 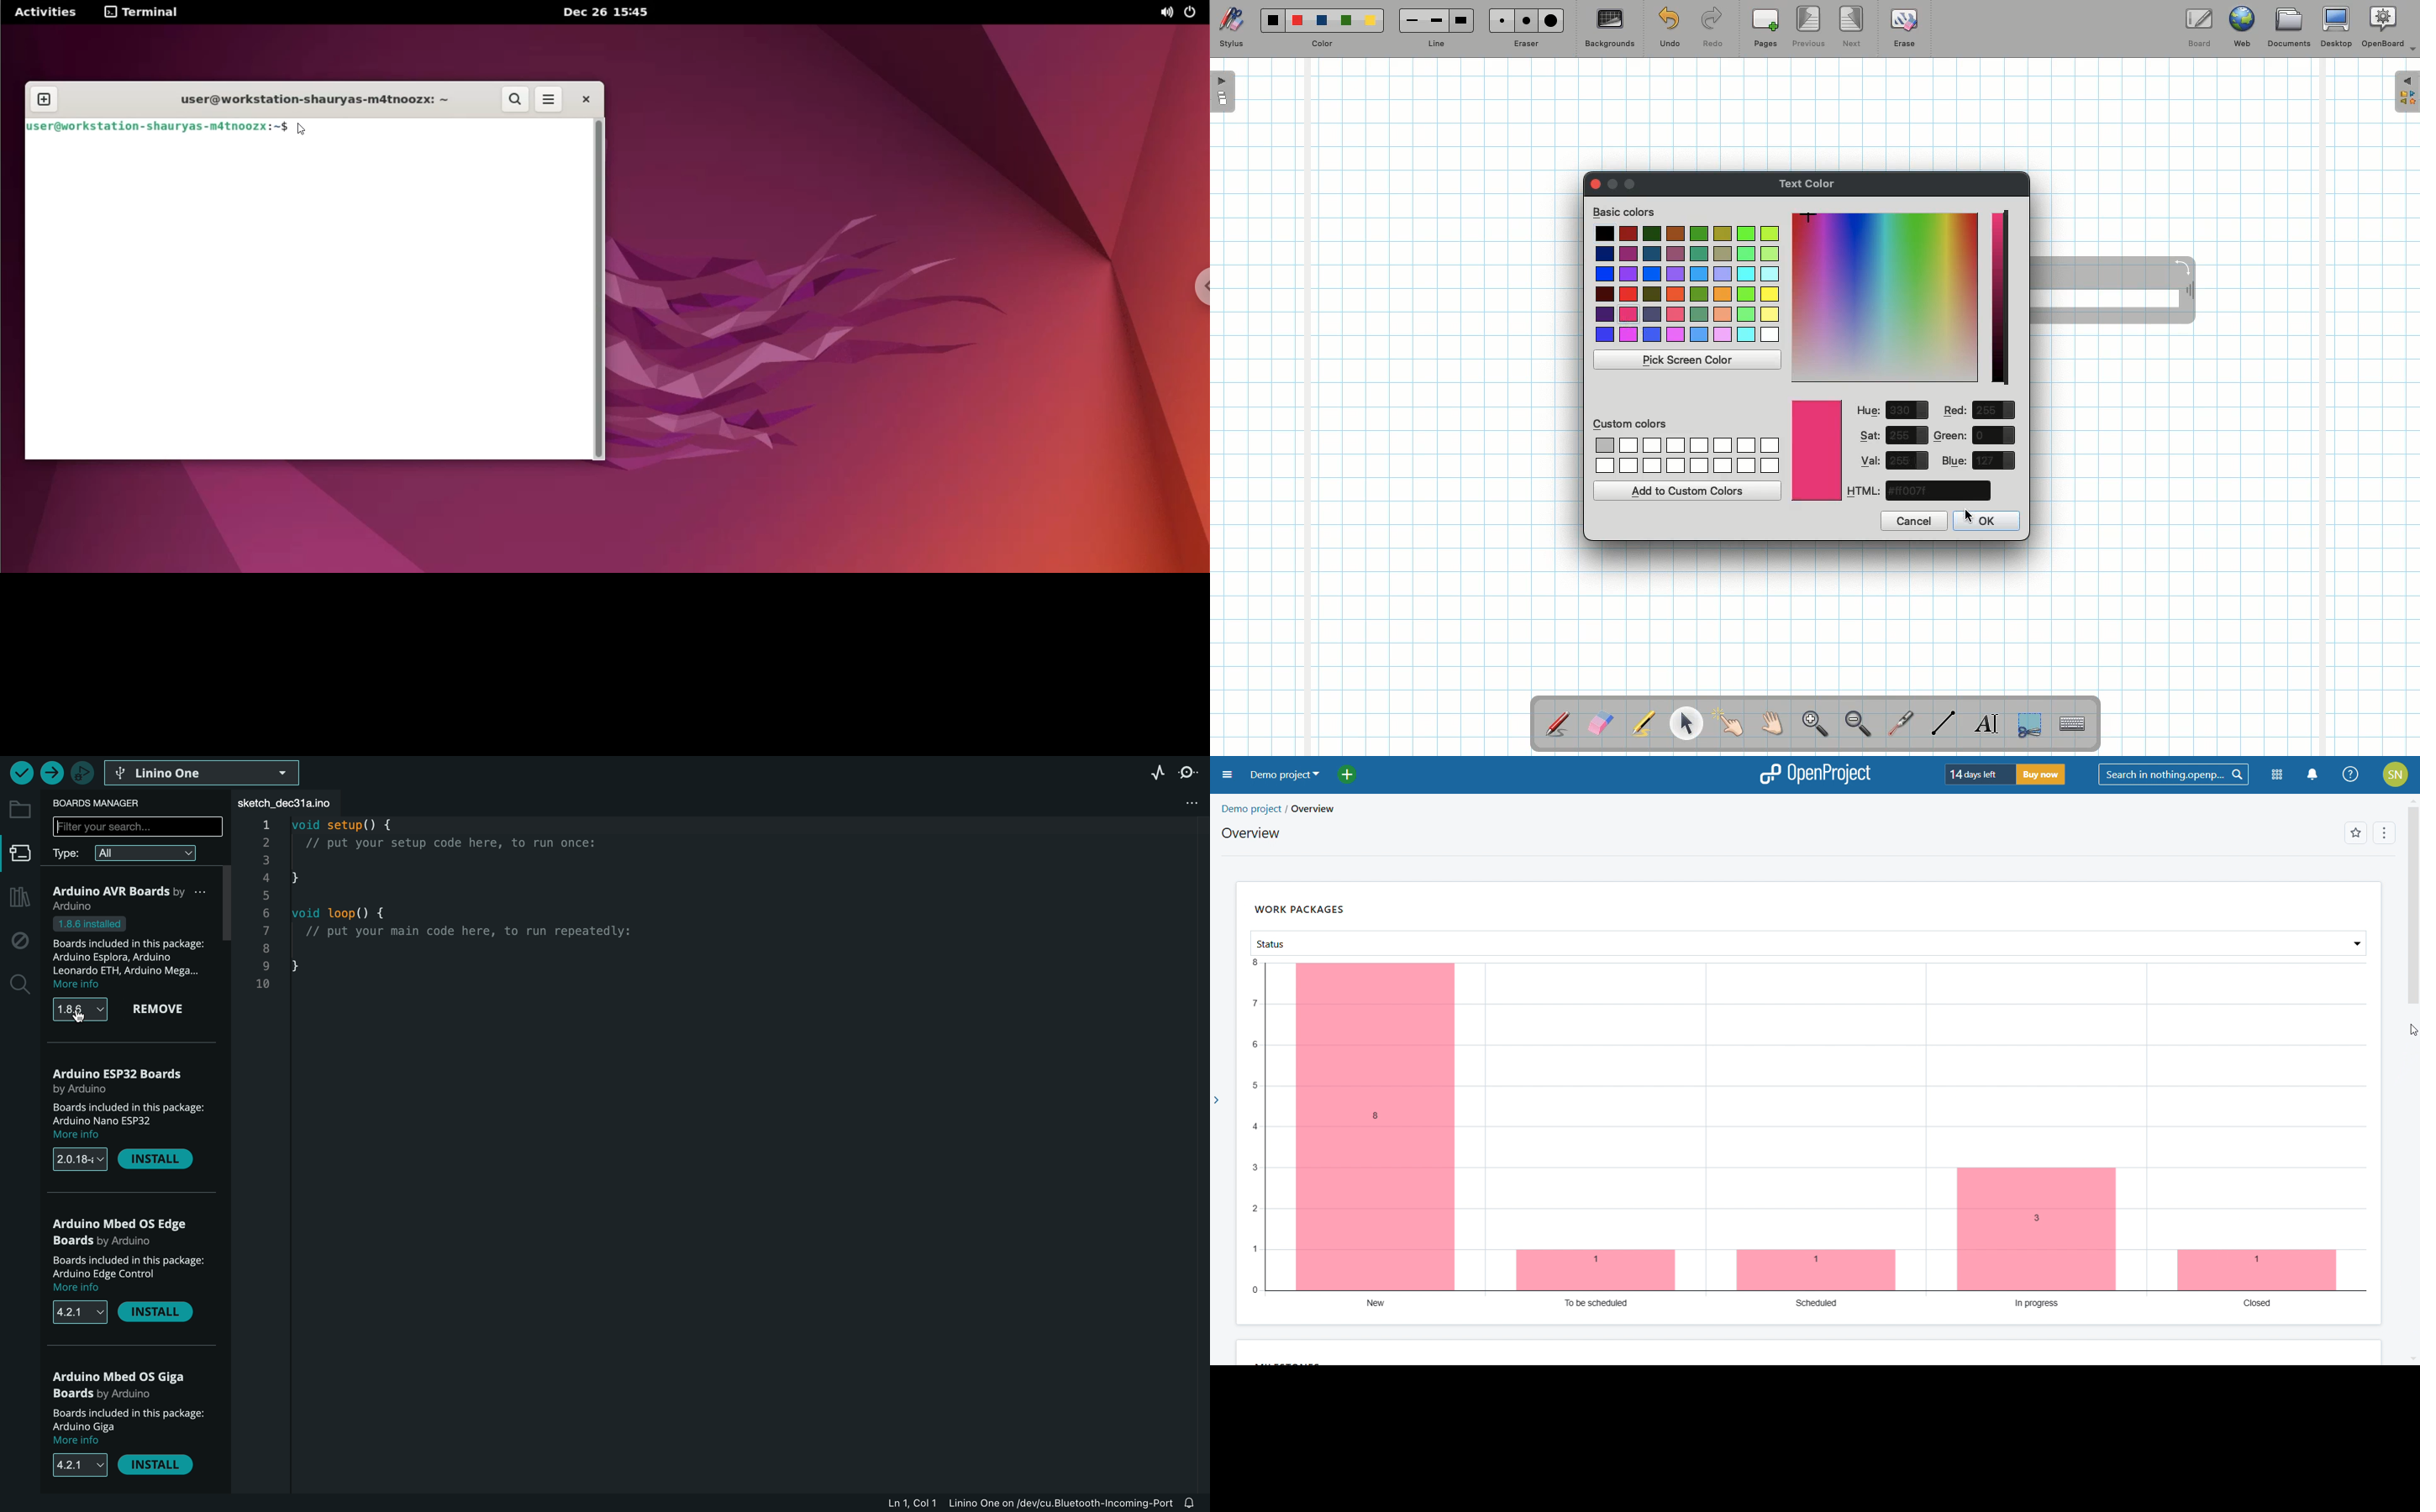 What do you see at coordinates (1253, 833) in the screenshot?
I see `overview` at bounding box center [1253, 833].